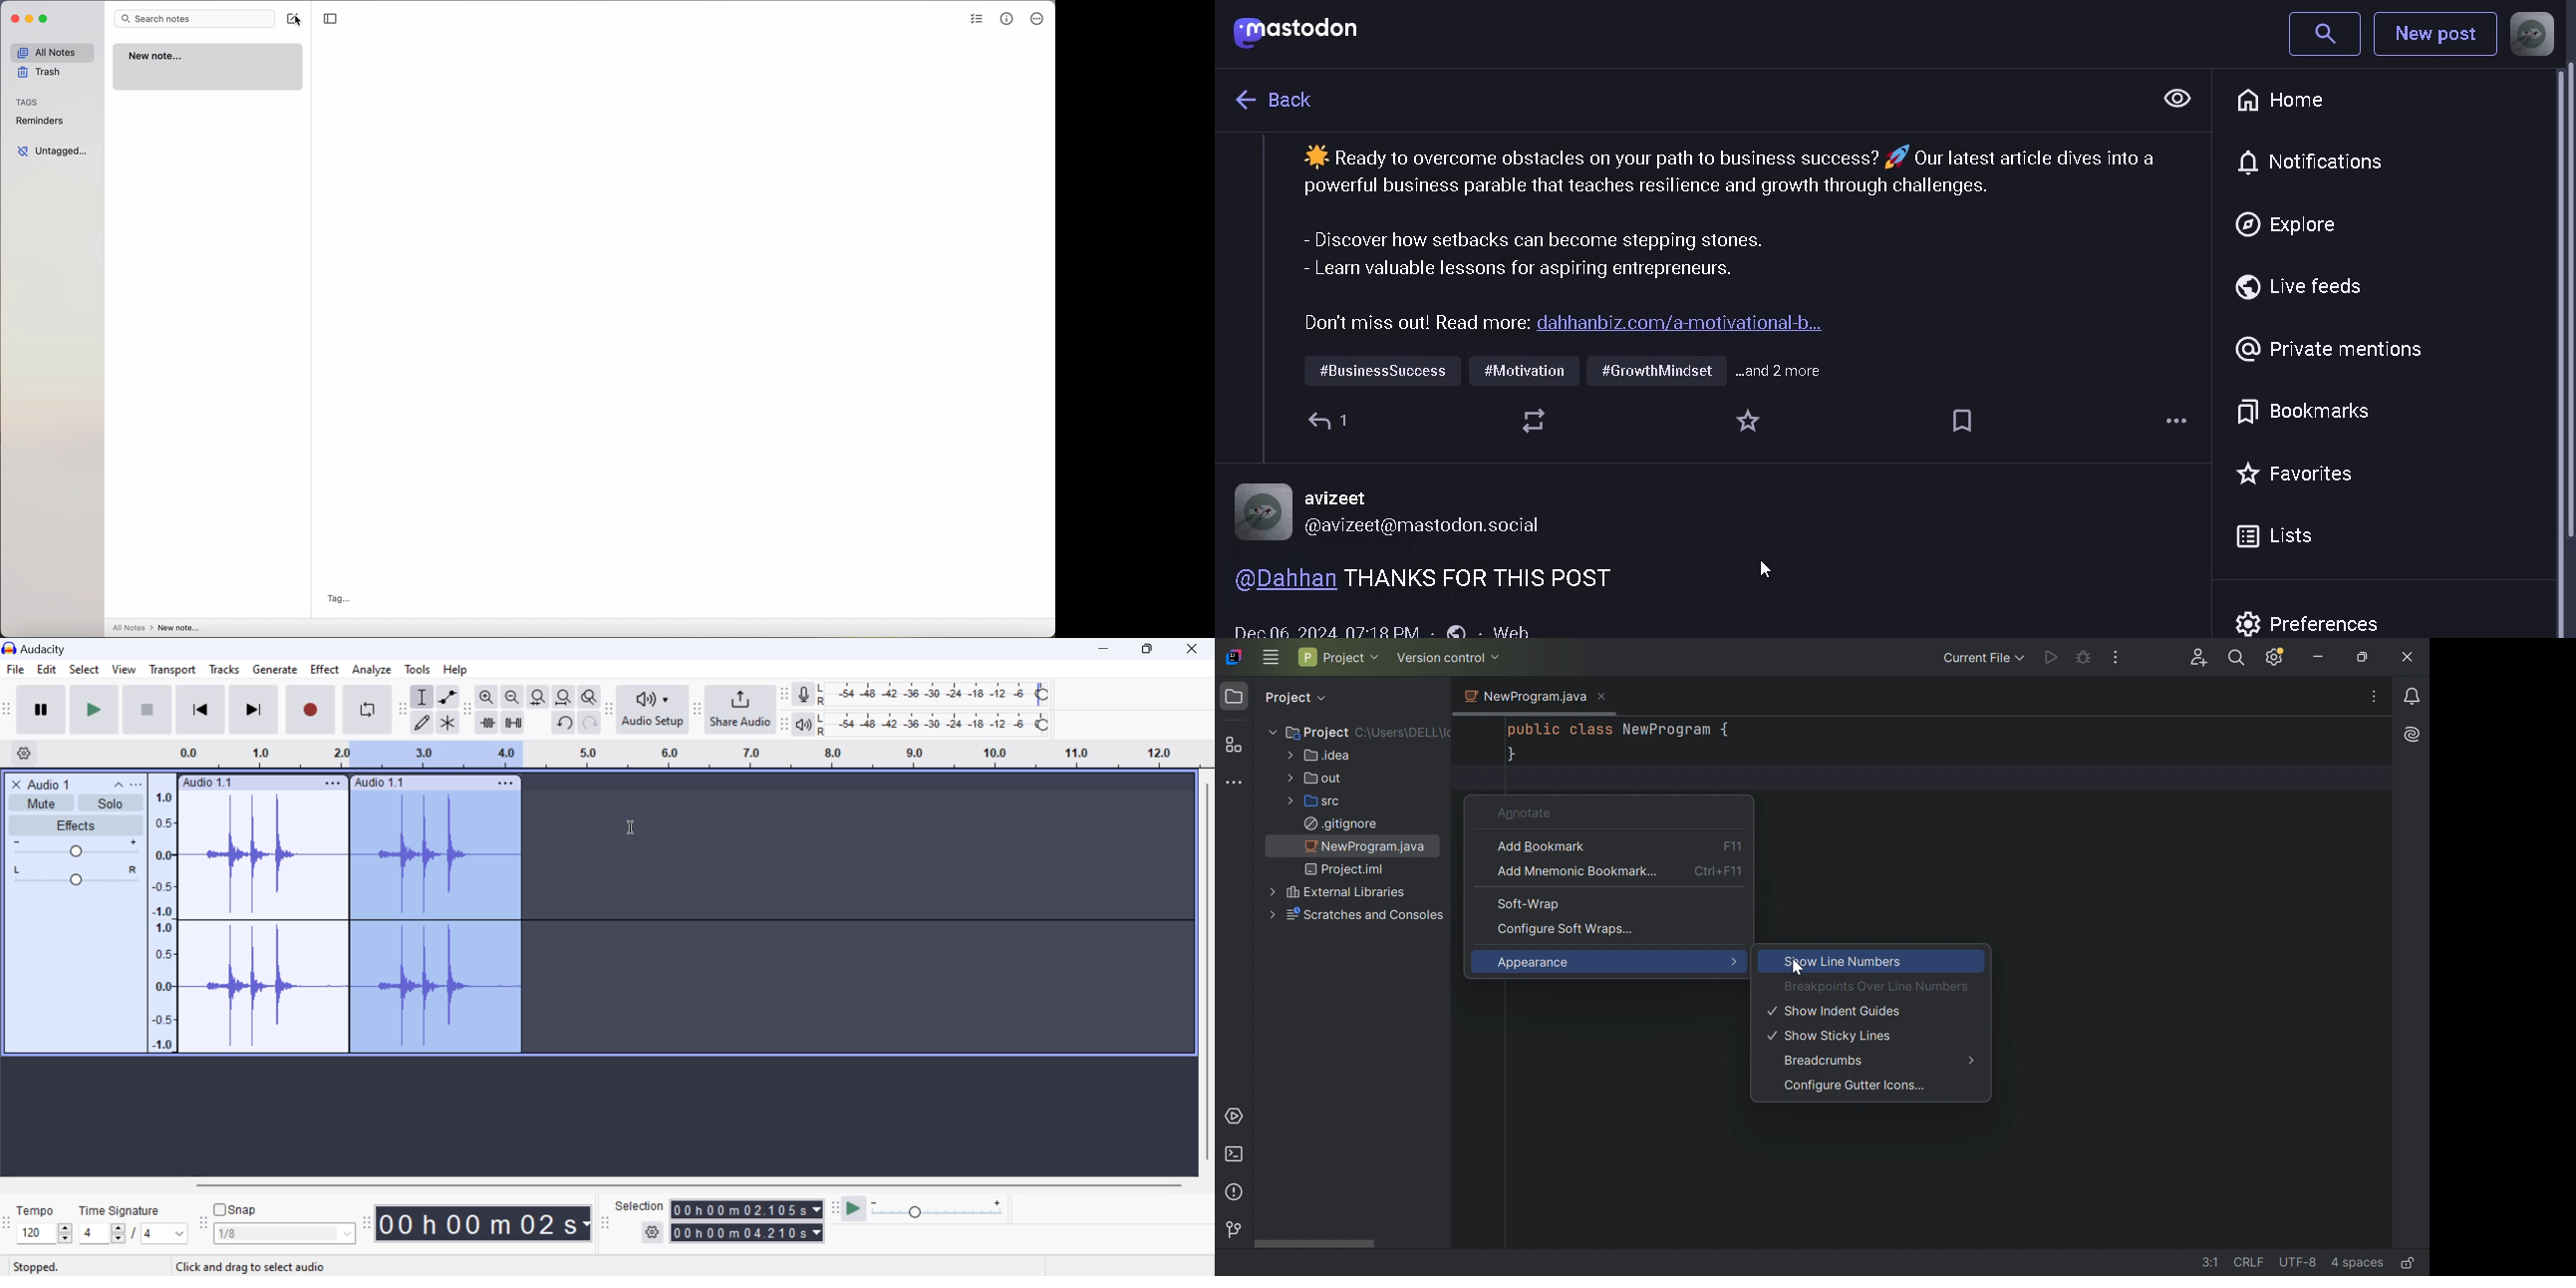  Describe the element at coordinates (564, 697) in the screenshot. I see `fit project to width` at that location.